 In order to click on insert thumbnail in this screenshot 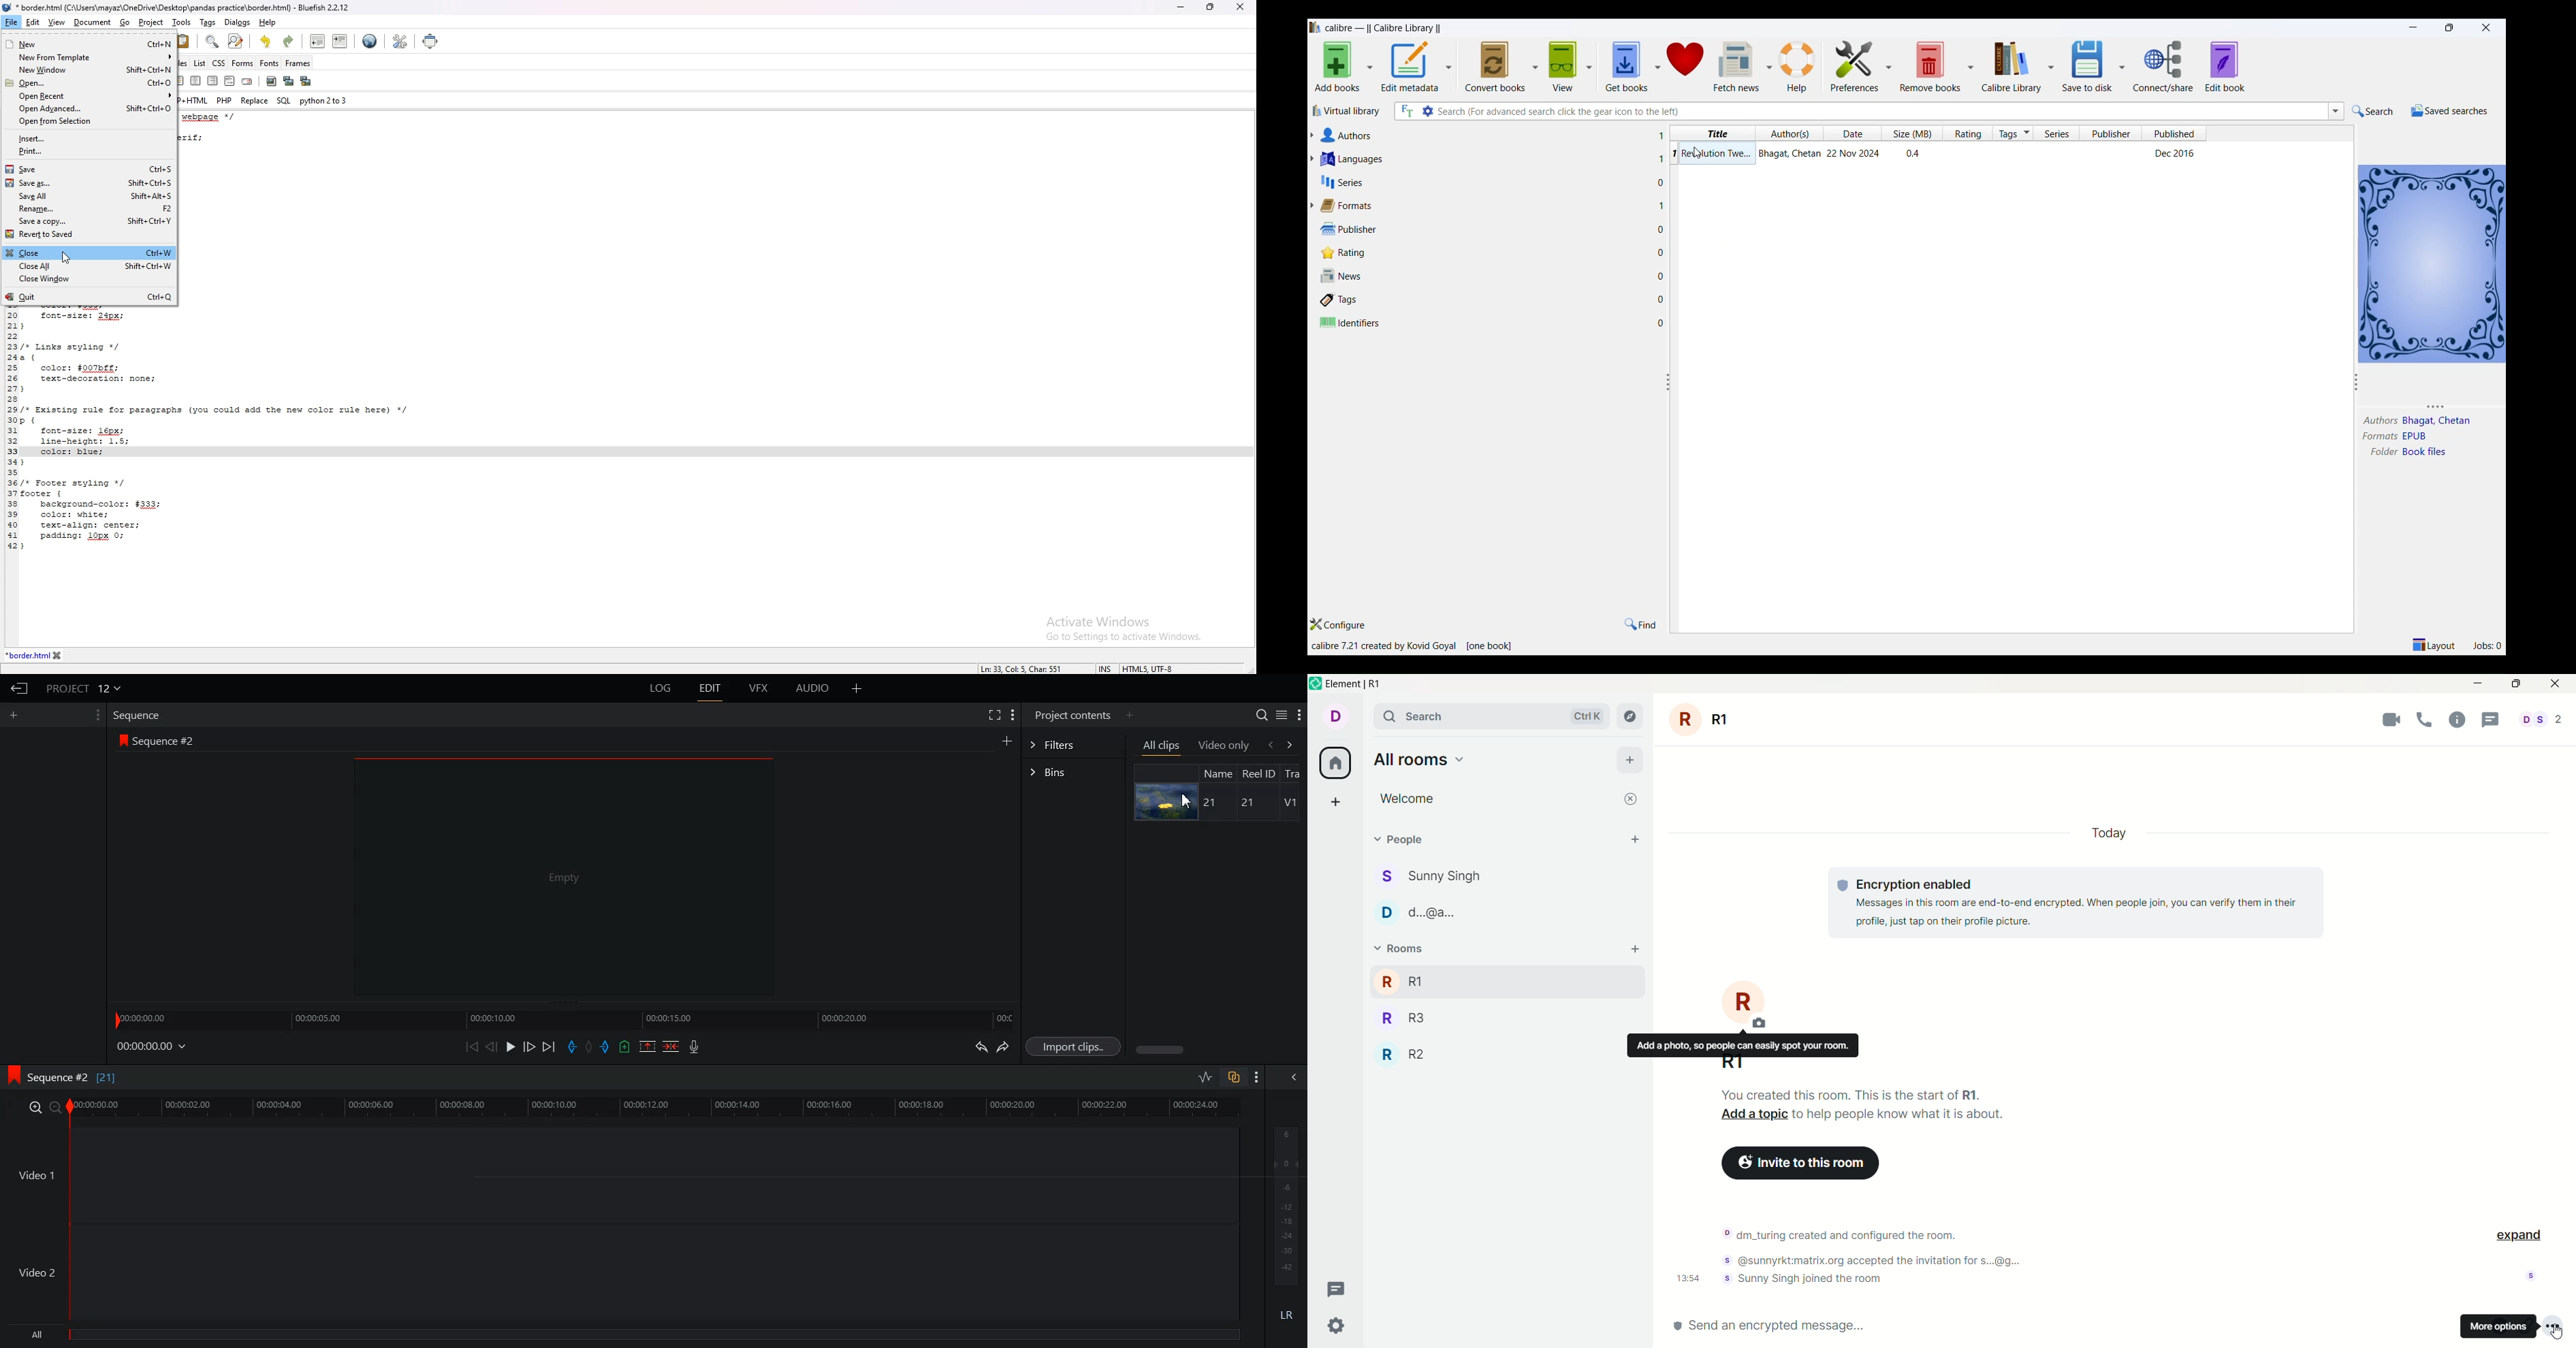, I will do `click(289, 81)`.